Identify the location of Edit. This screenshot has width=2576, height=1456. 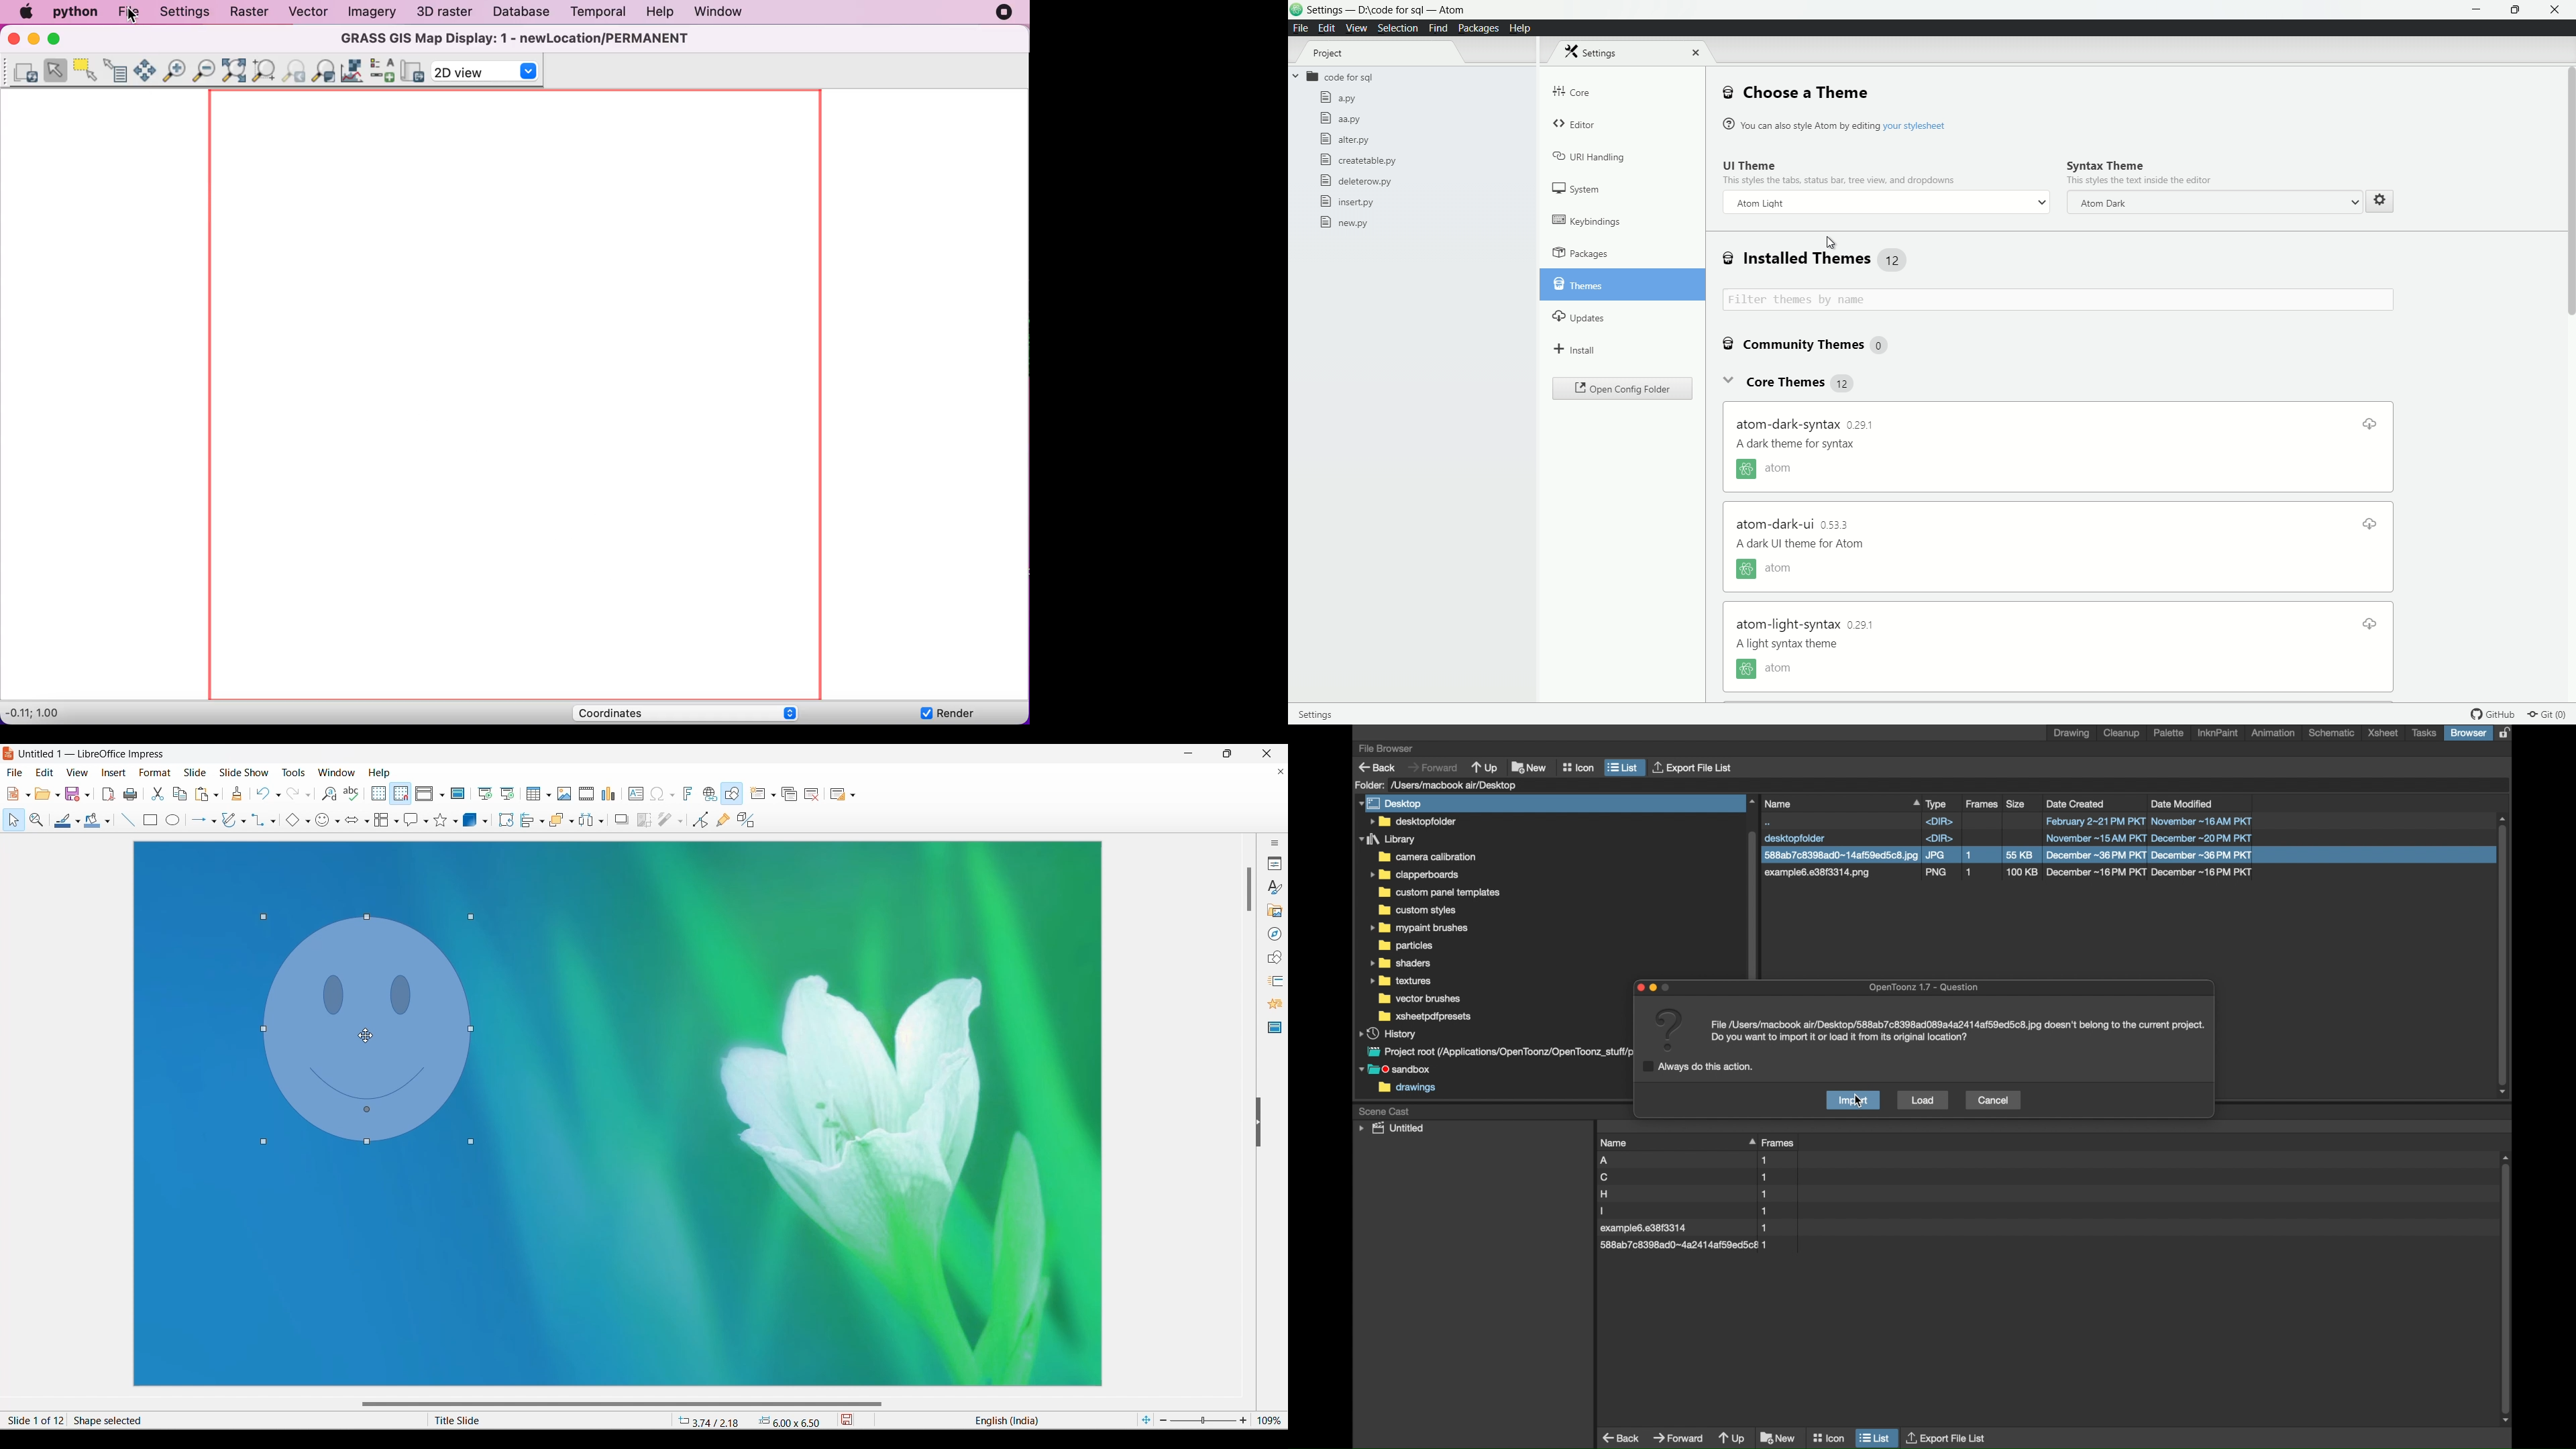
(44, 771).